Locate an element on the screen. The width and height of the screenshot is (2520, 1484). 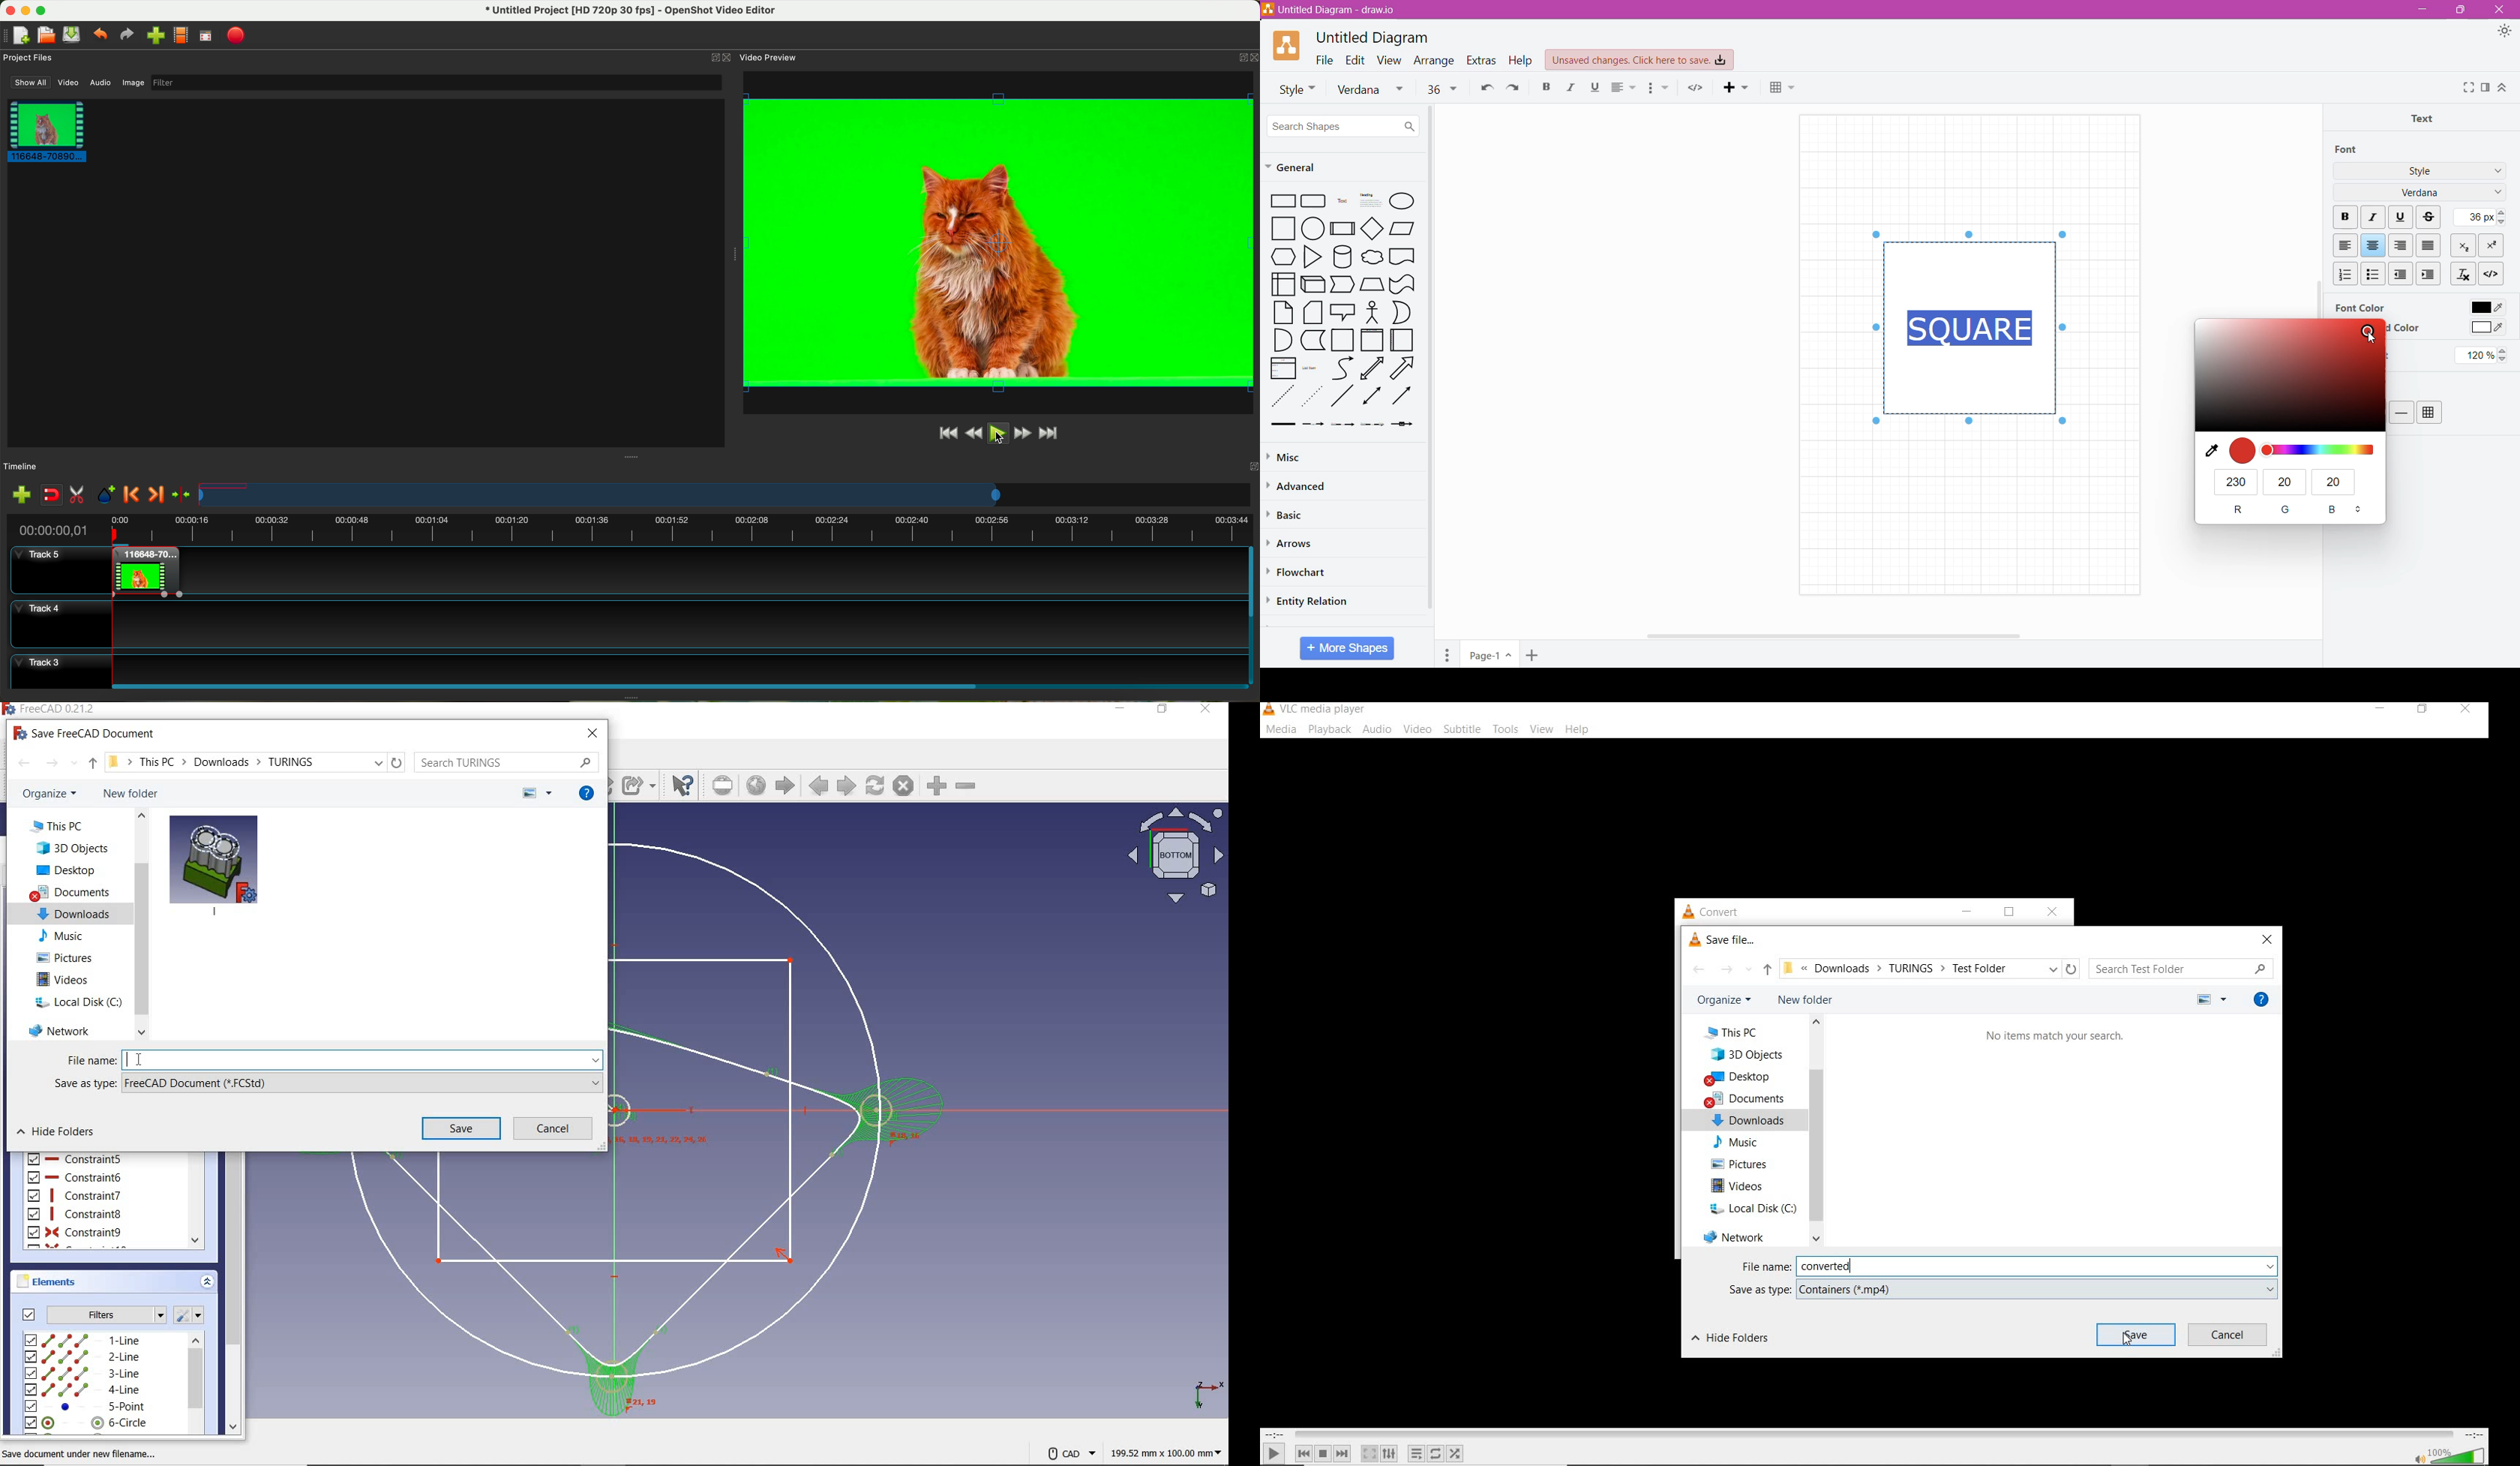
230 is located at coordinates (2236, 482).